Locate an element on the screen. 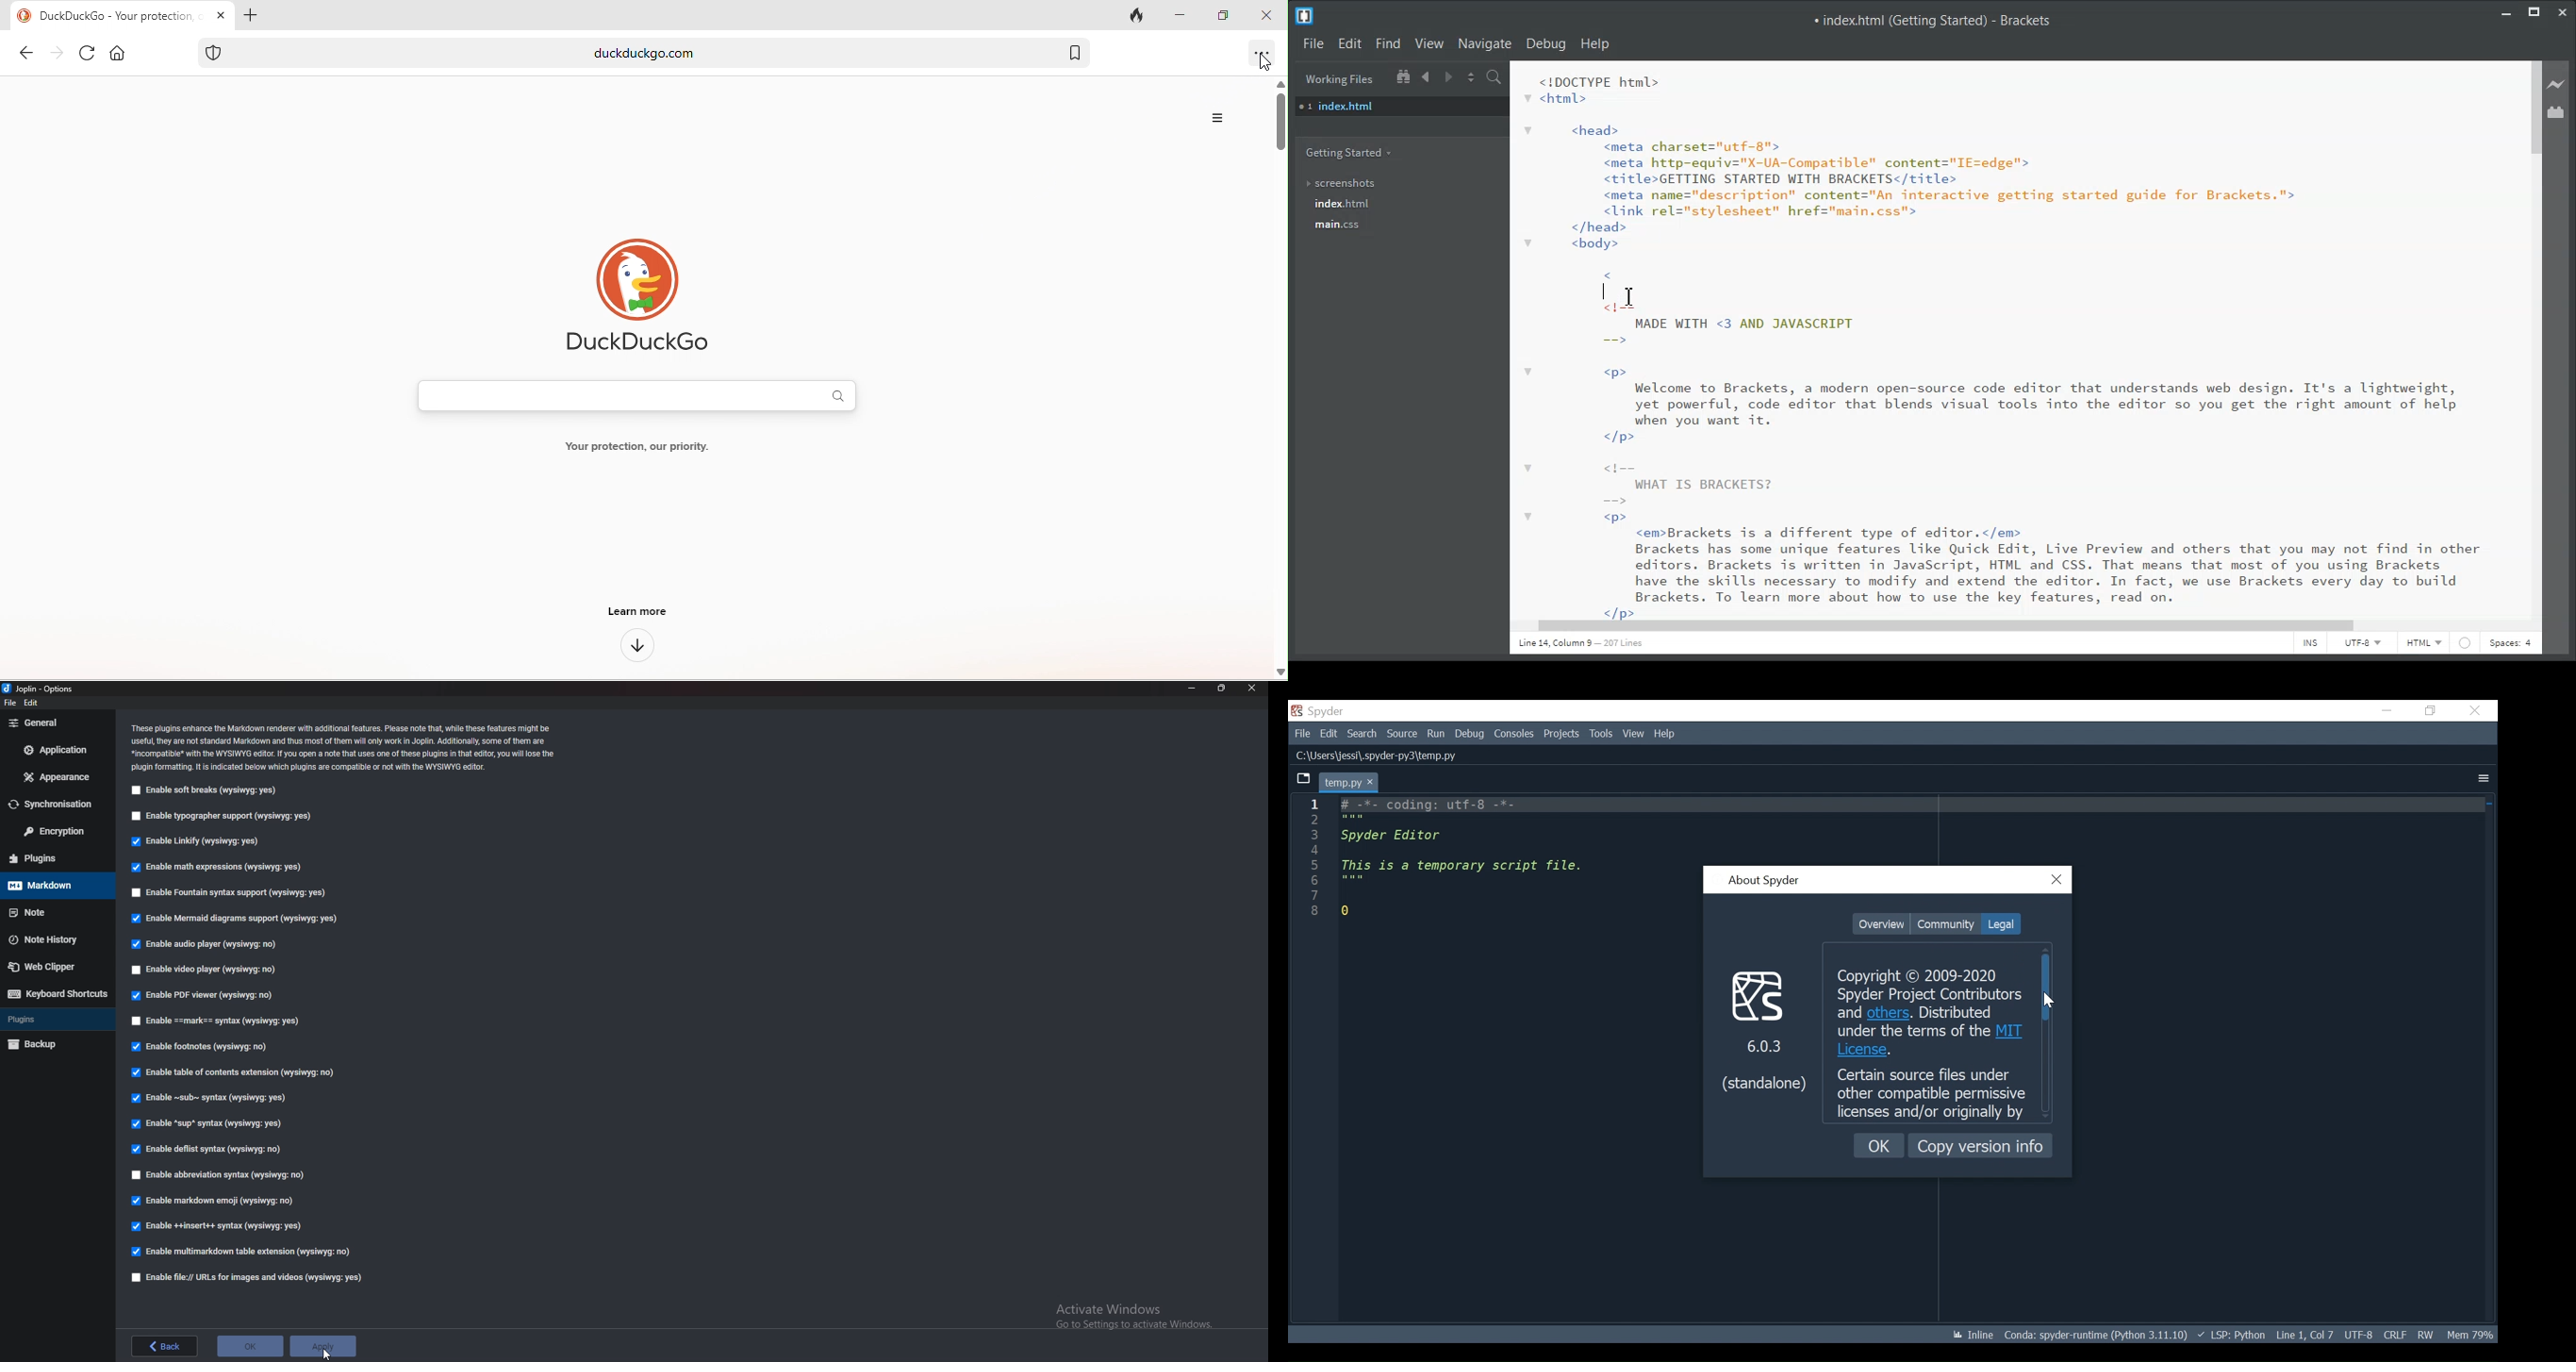  These plugins enhance the Markdown renderer with additional features. Please note that, while these features might be
‘useful, they are not standard Markdown and thus most of them wil only work in Joplin. Additionally, some of them are:
“incompatible* with the WYSIWYG editor. If you open a note that uses one of these plugins in that editor, you wil ose the
‘plugin formatting. It s indicated below which plugins are compatible of not with the WYSIWYG editor. is located at coordinates (349, 747).